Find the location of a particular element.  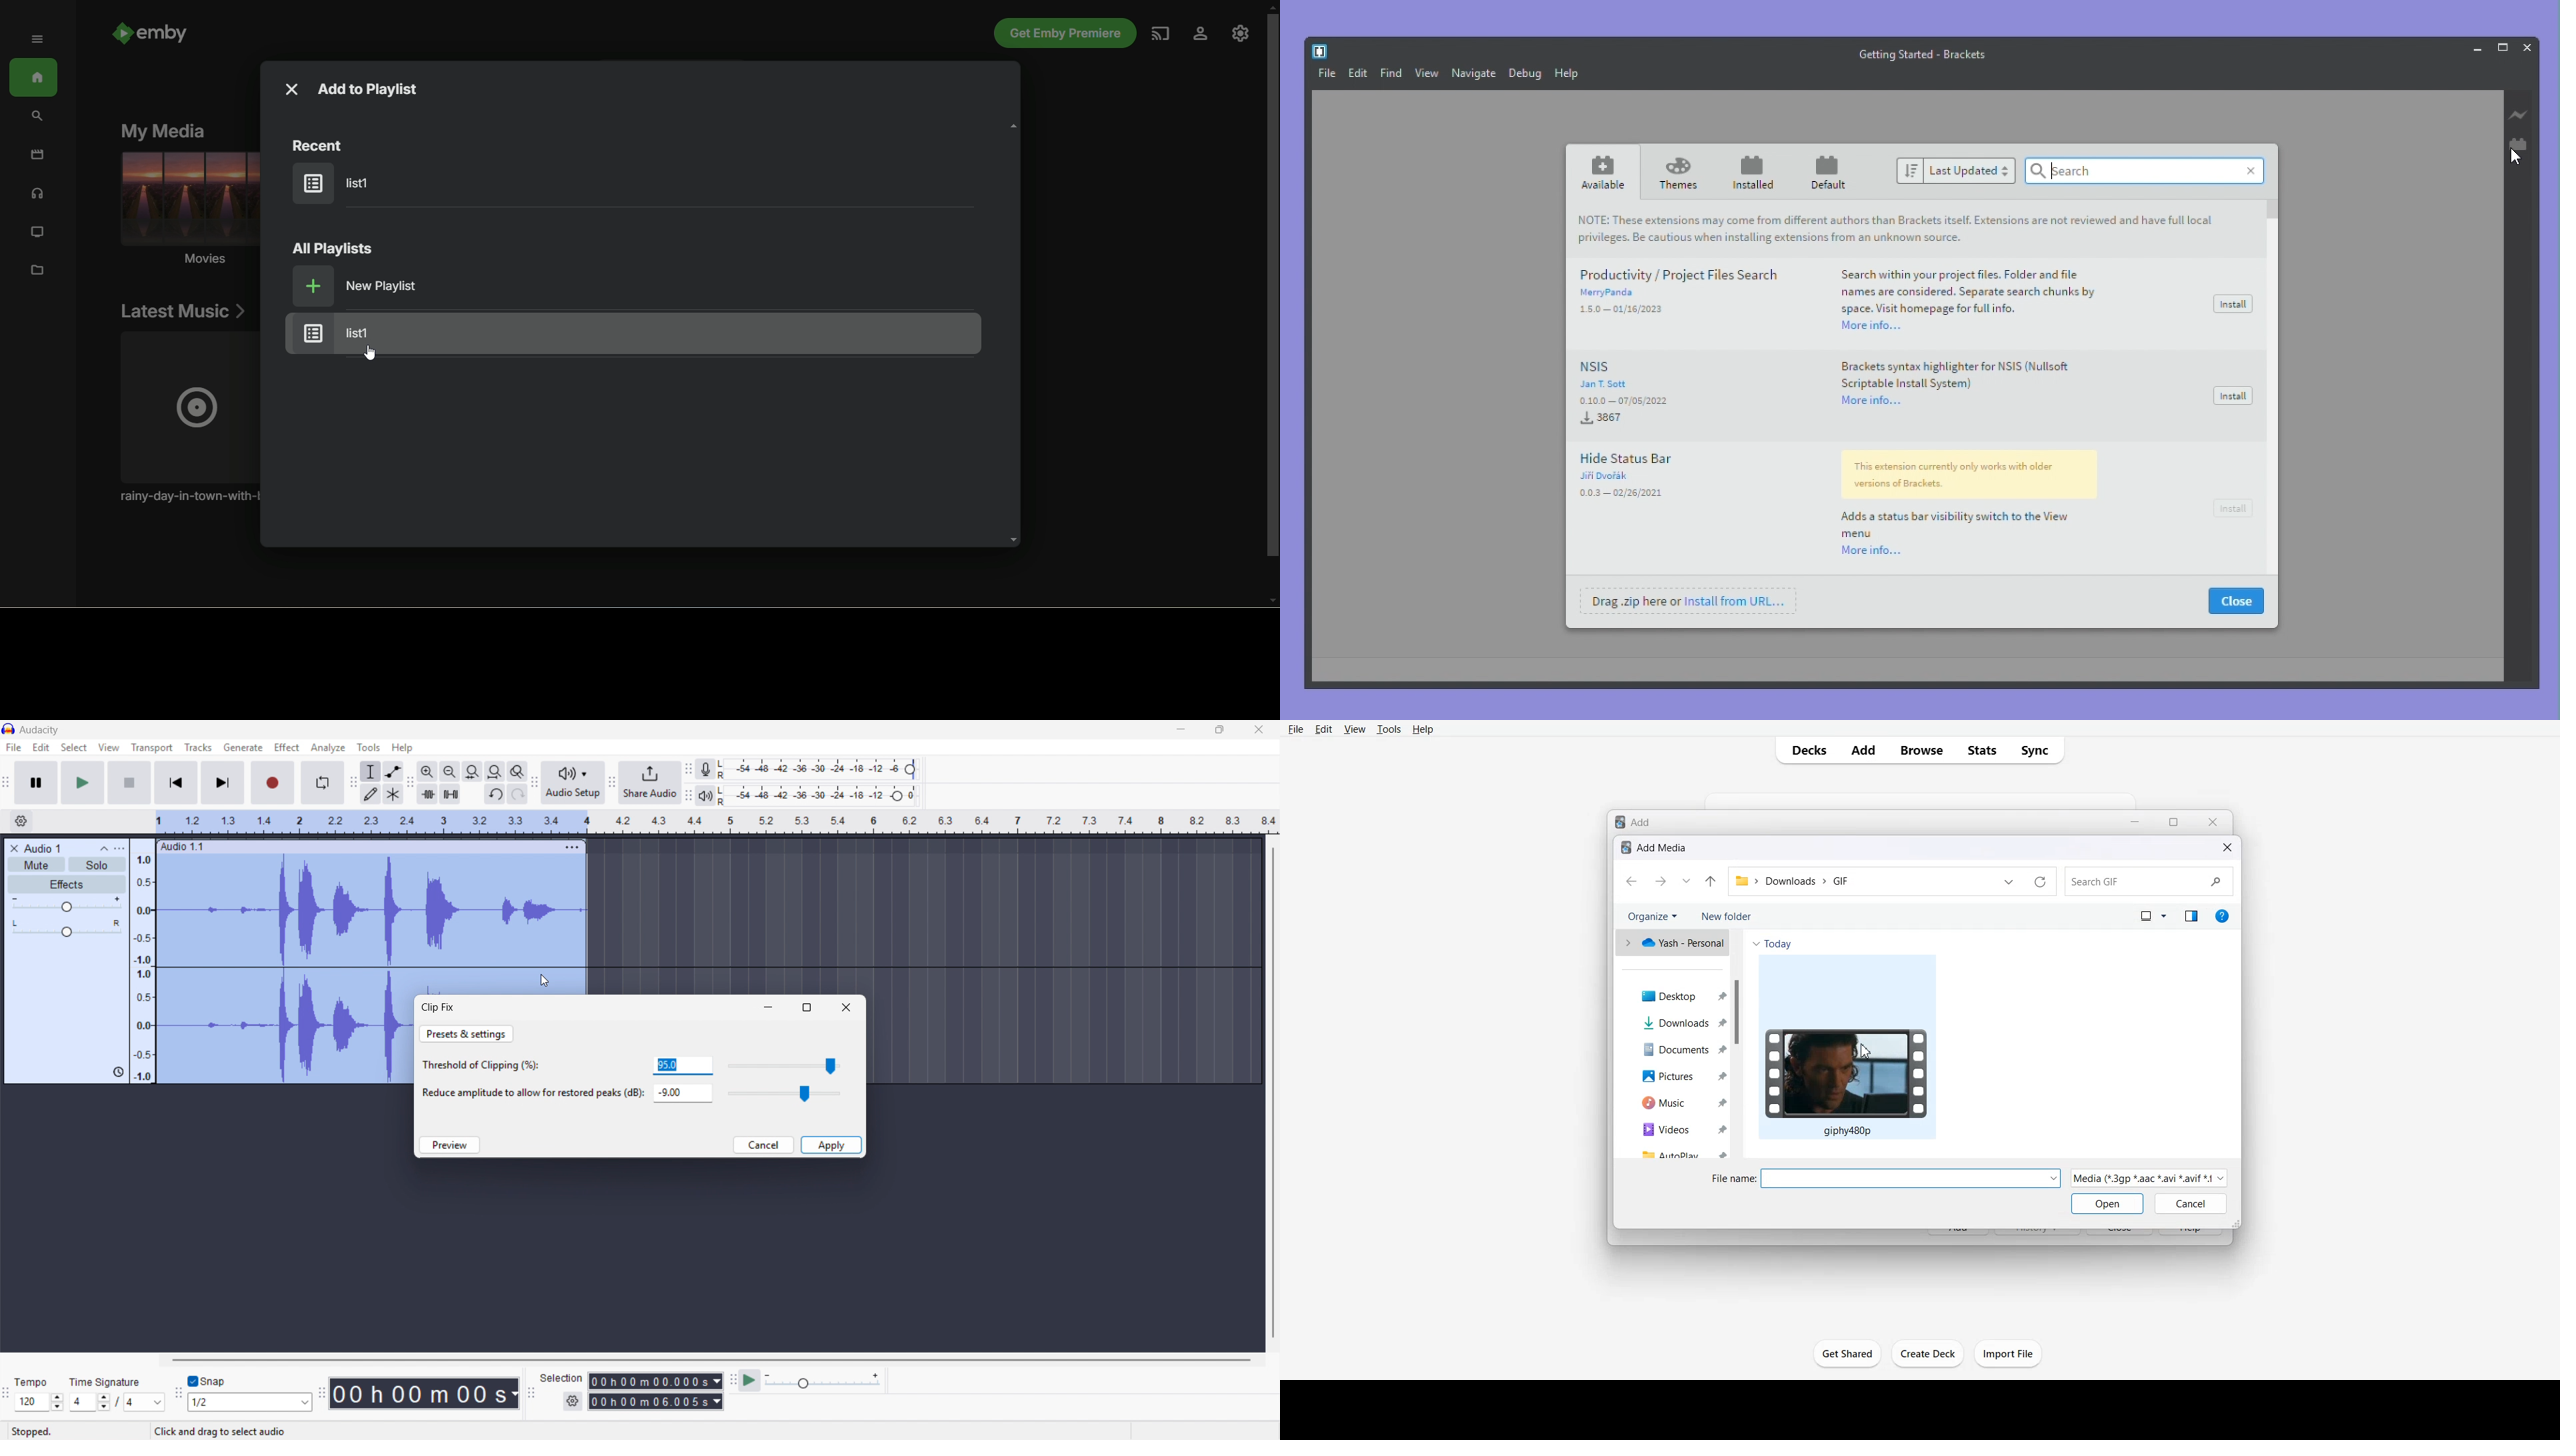

Mute is located at coordinates (37, 865).